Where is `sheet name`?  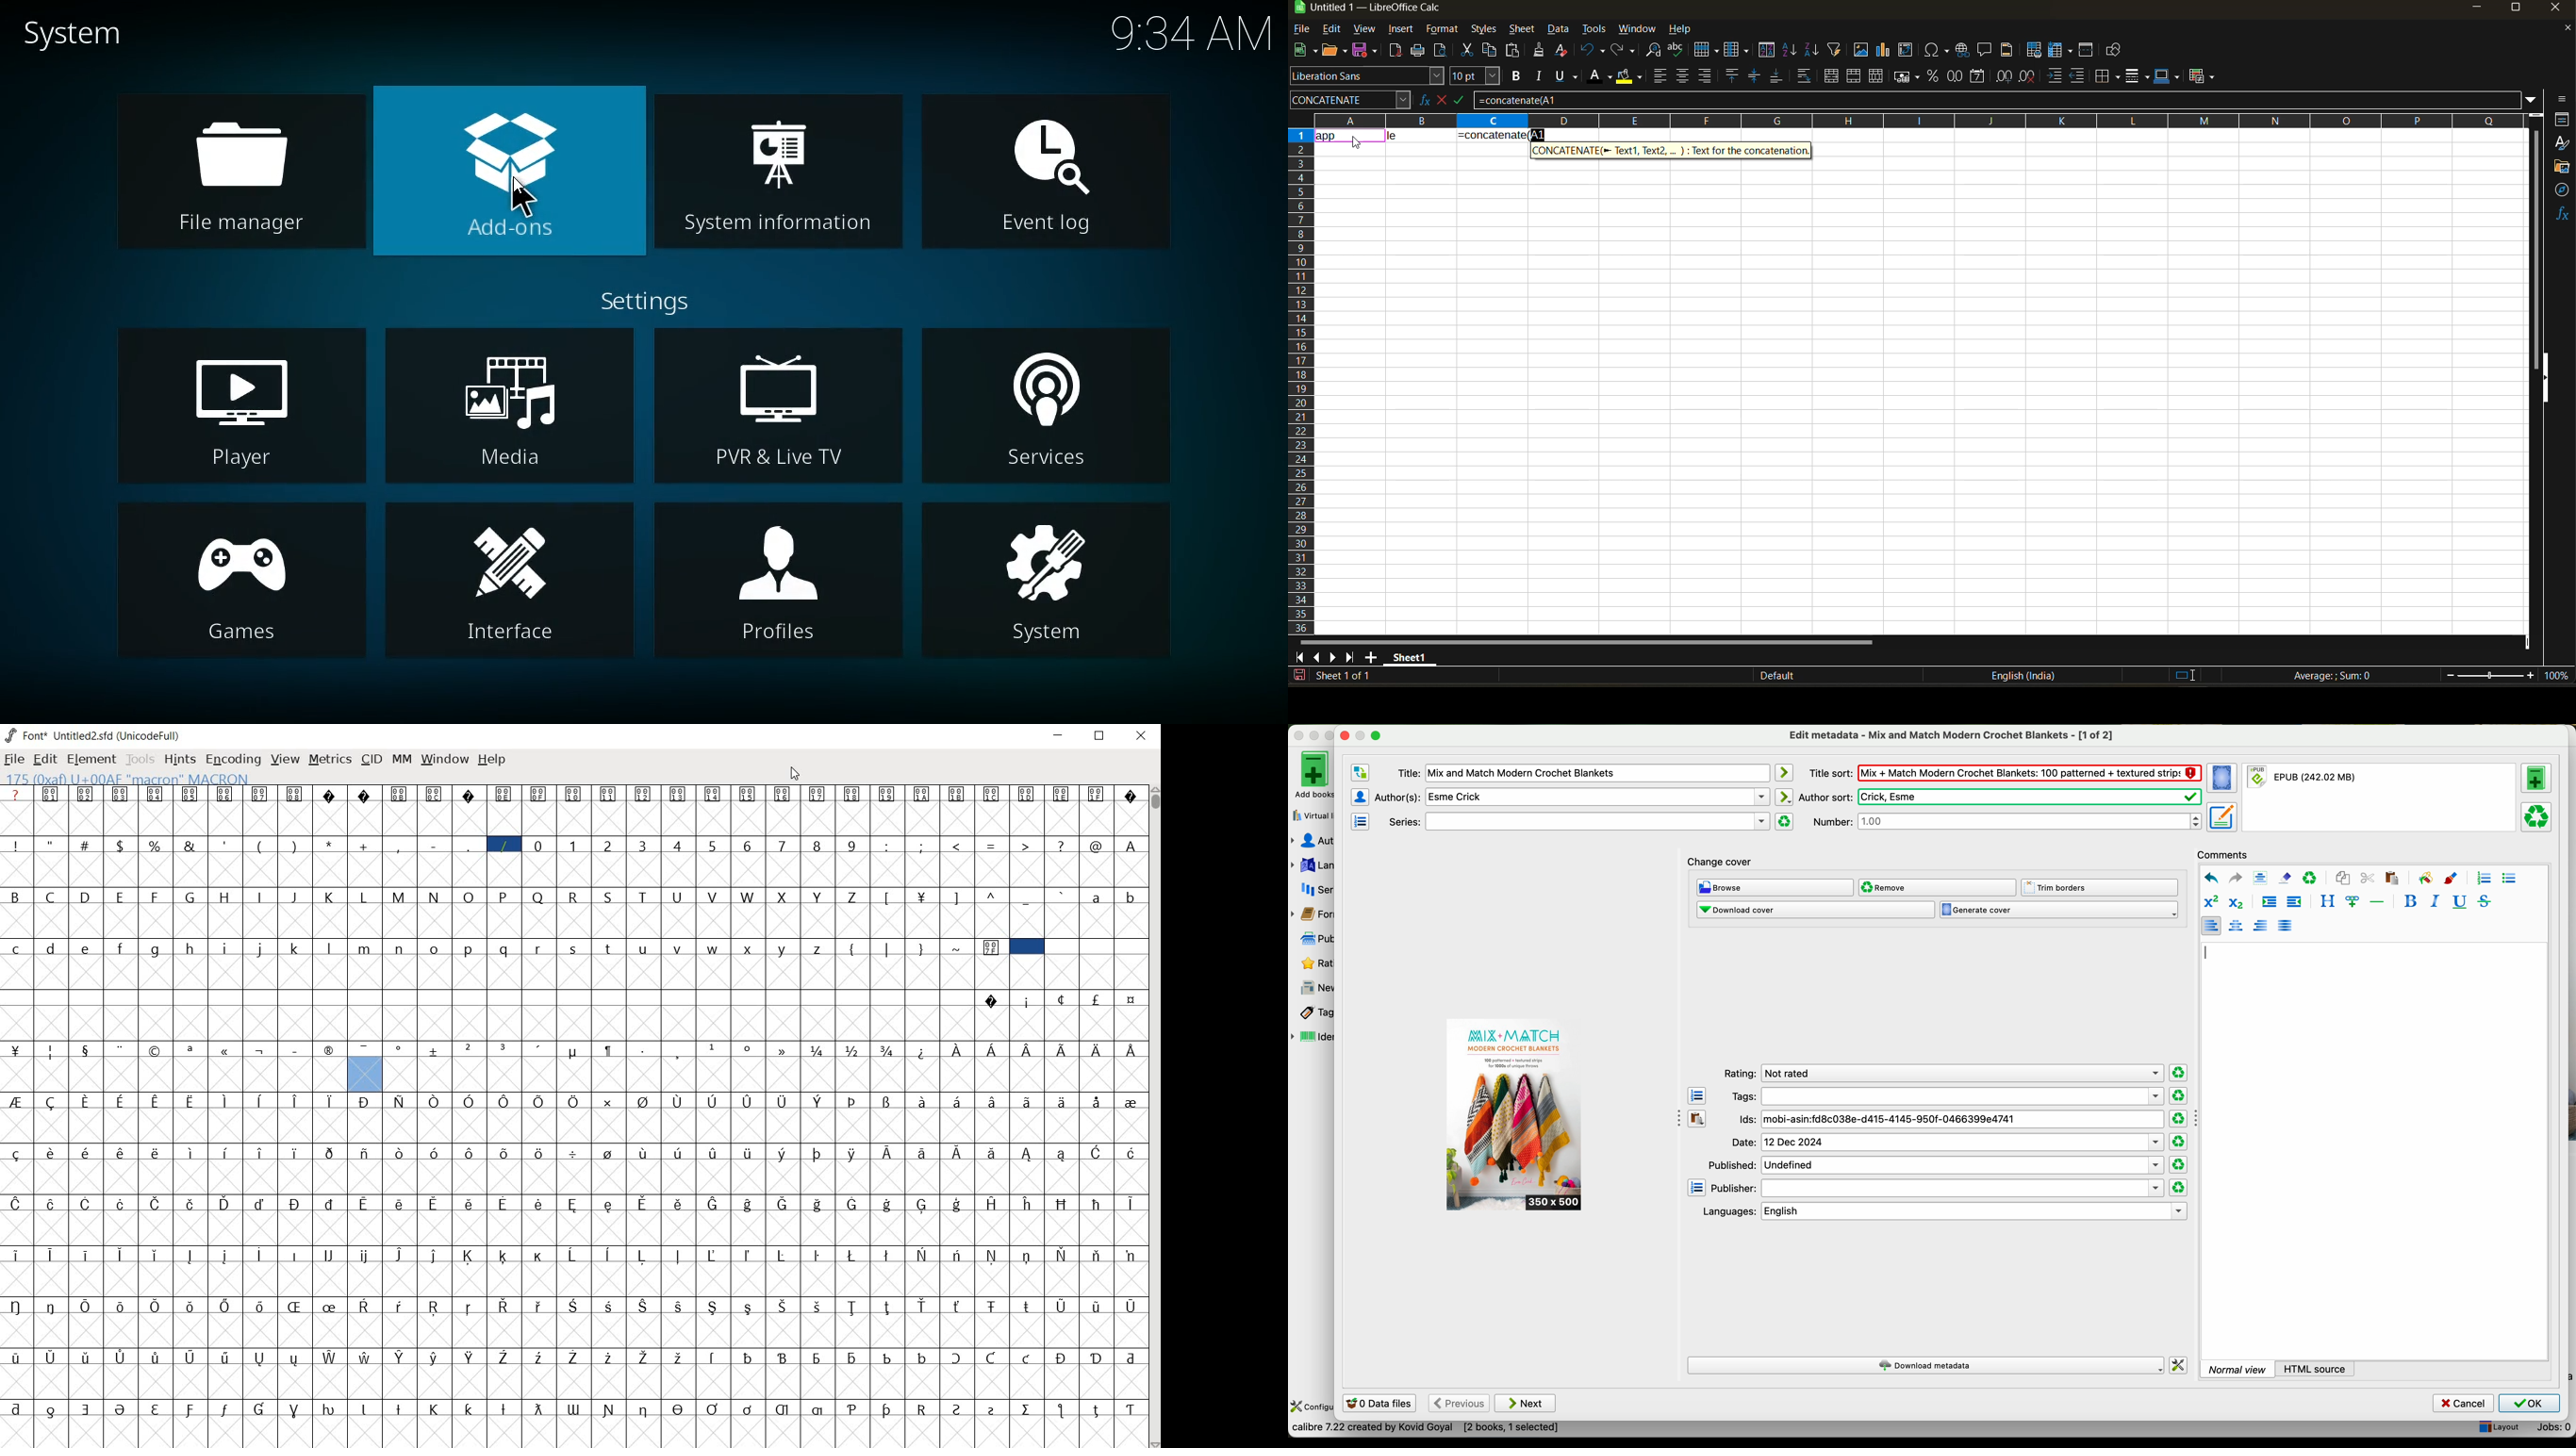 sheet name is located at coordinates (1407, 656).